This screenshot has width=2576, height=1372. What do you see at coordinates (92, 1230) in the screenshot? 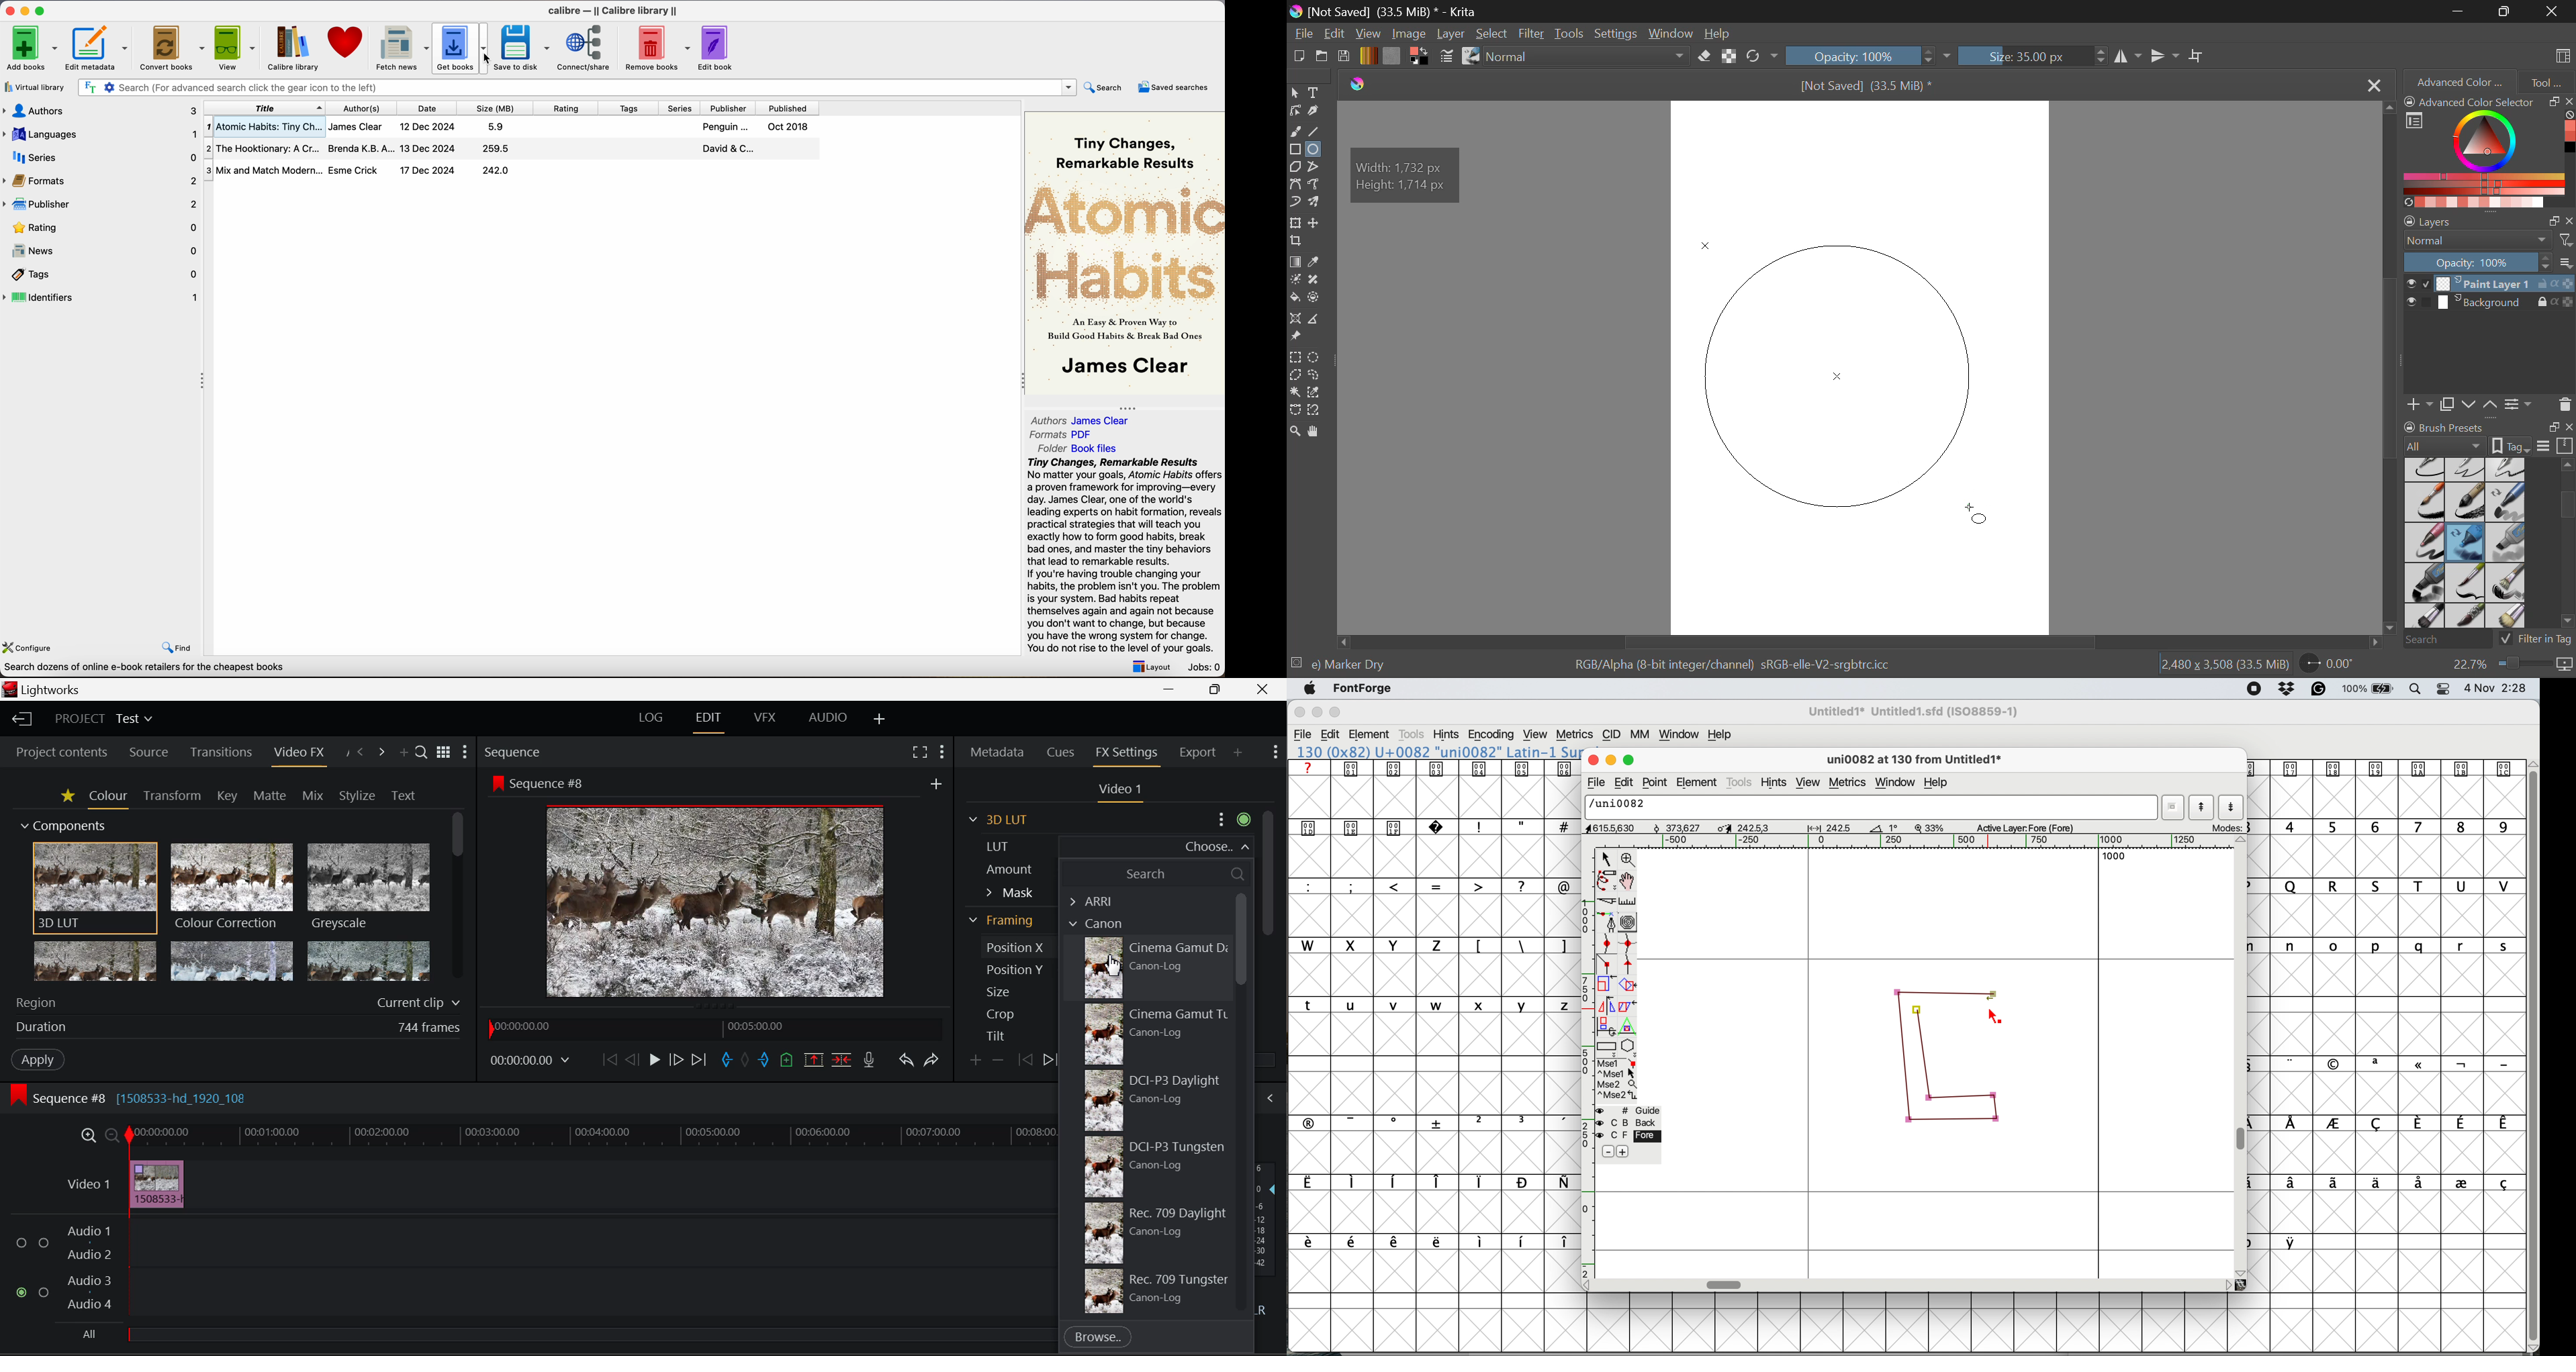
I see `Audio 1` at bounding box center [92, 1230].